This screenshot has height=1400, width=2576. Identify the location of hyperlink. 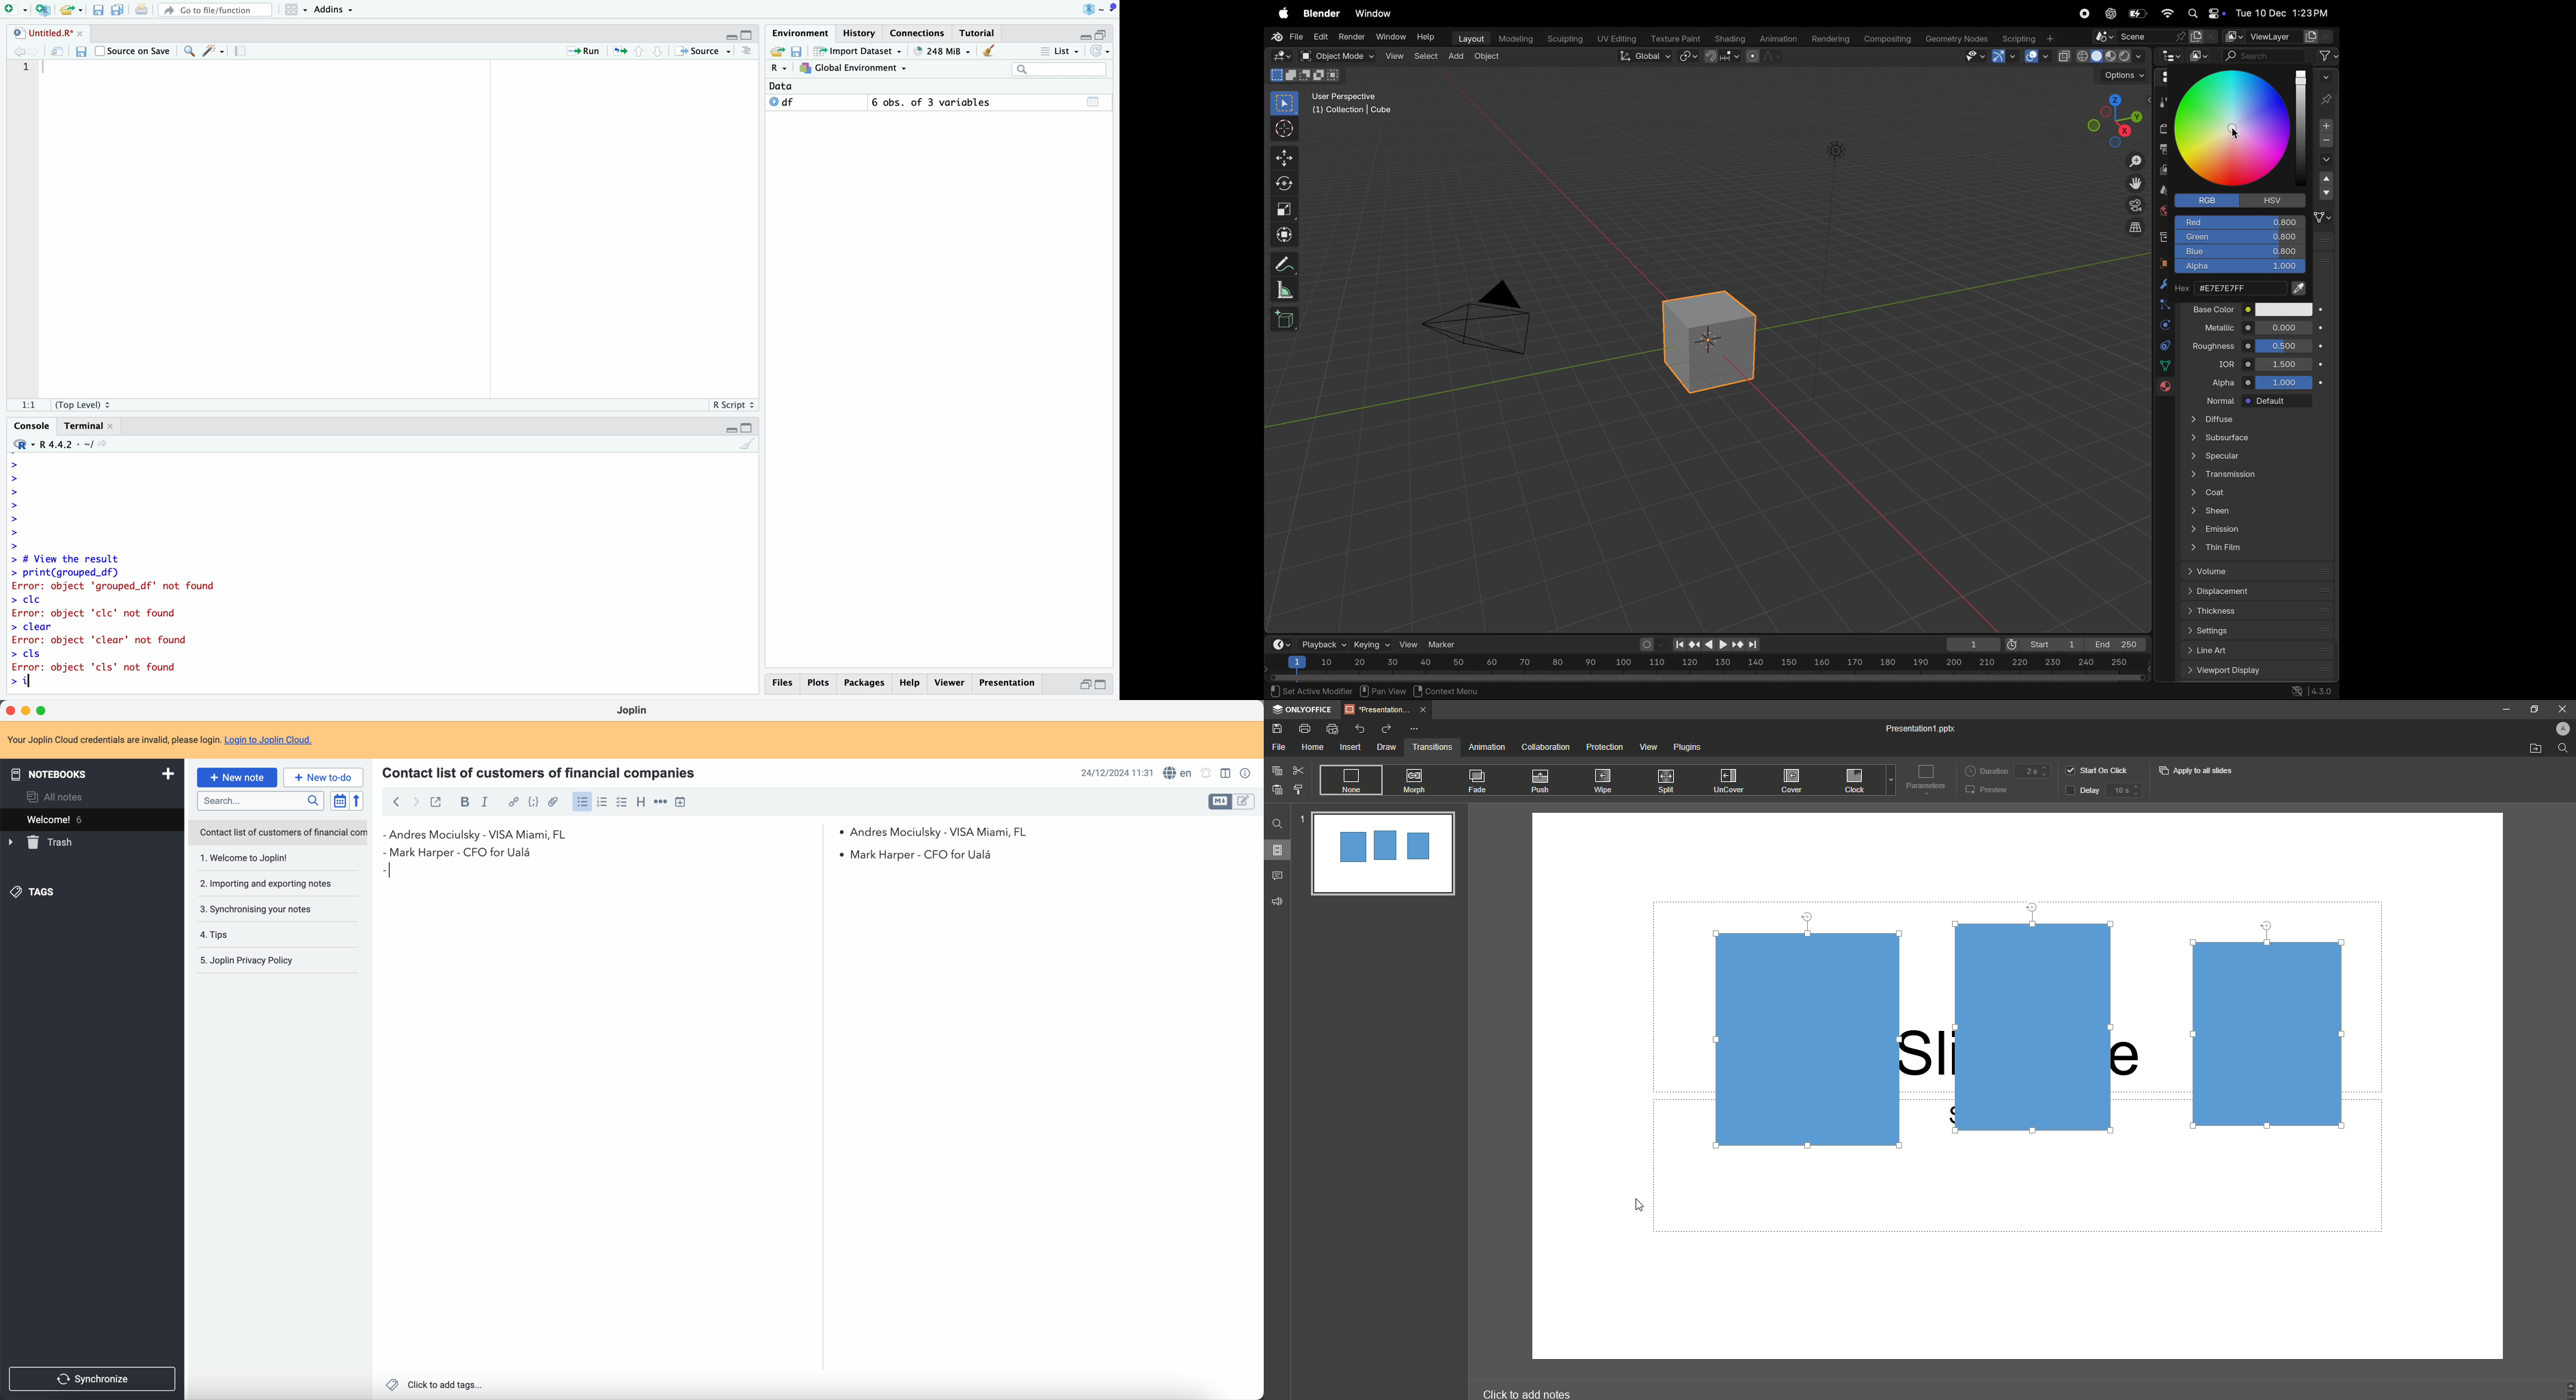
(513, 802).